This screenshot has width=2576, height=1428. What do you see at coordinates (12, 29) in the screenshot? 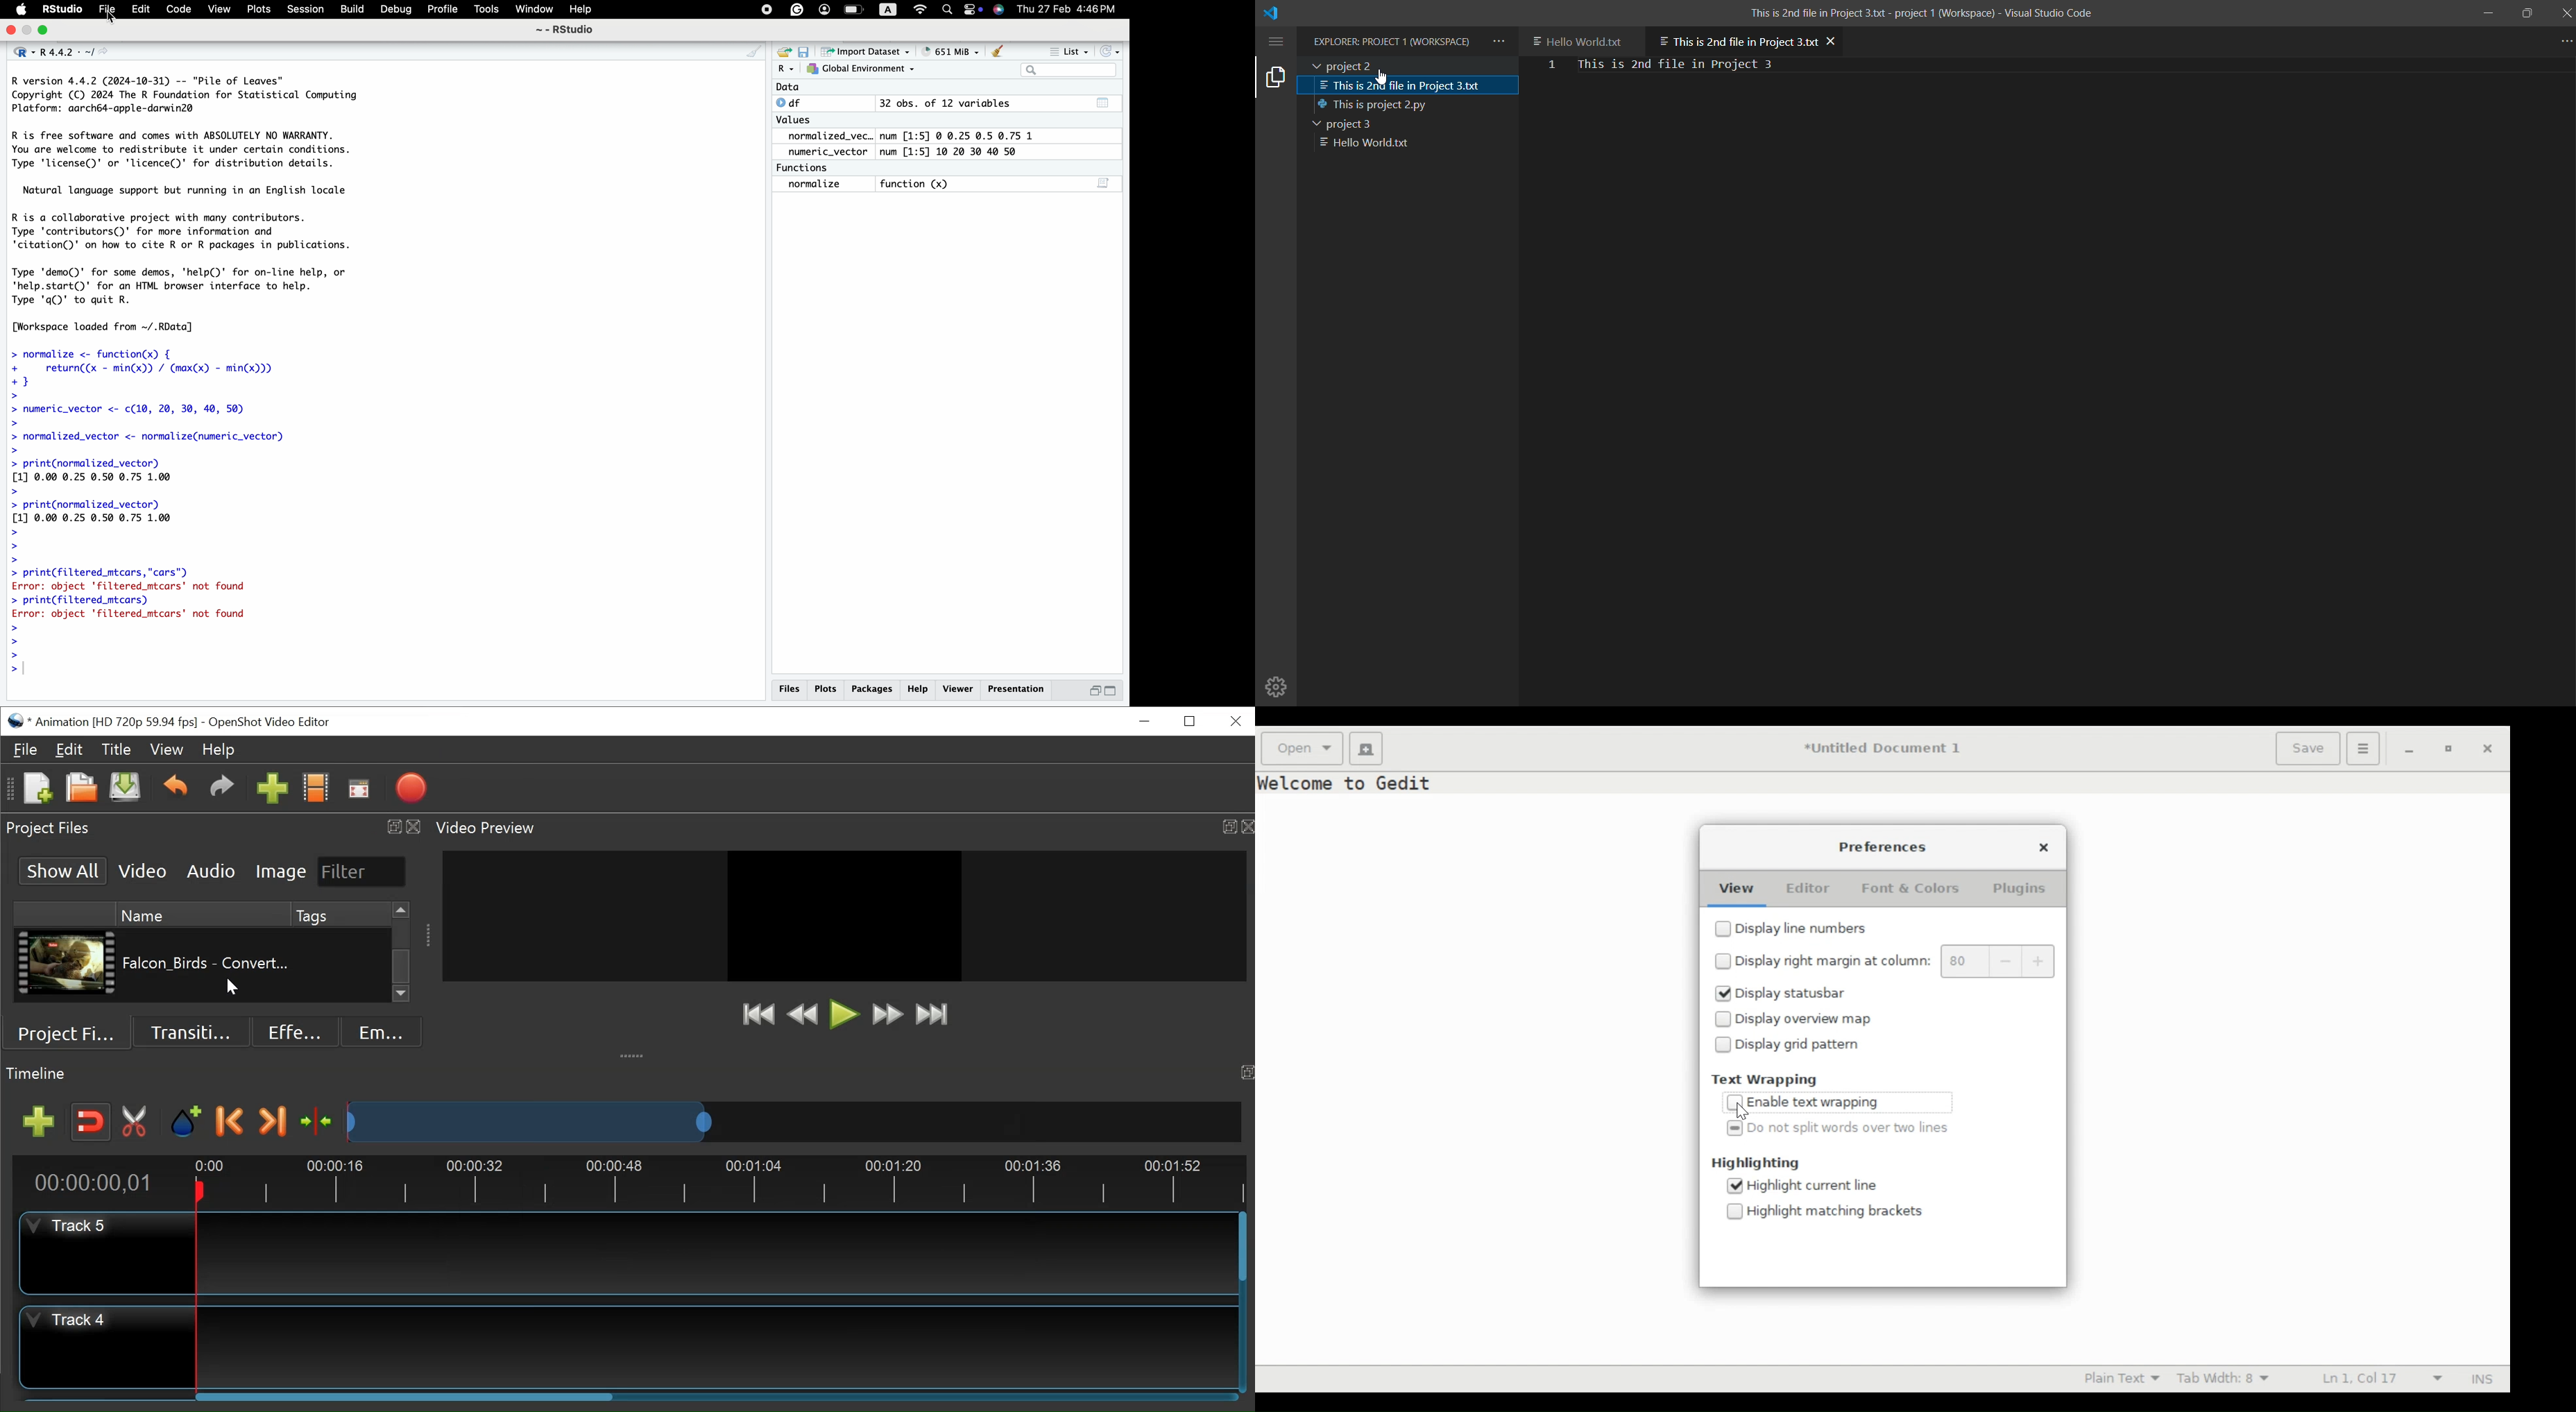
I see `close` at bounding box center [12, 29].